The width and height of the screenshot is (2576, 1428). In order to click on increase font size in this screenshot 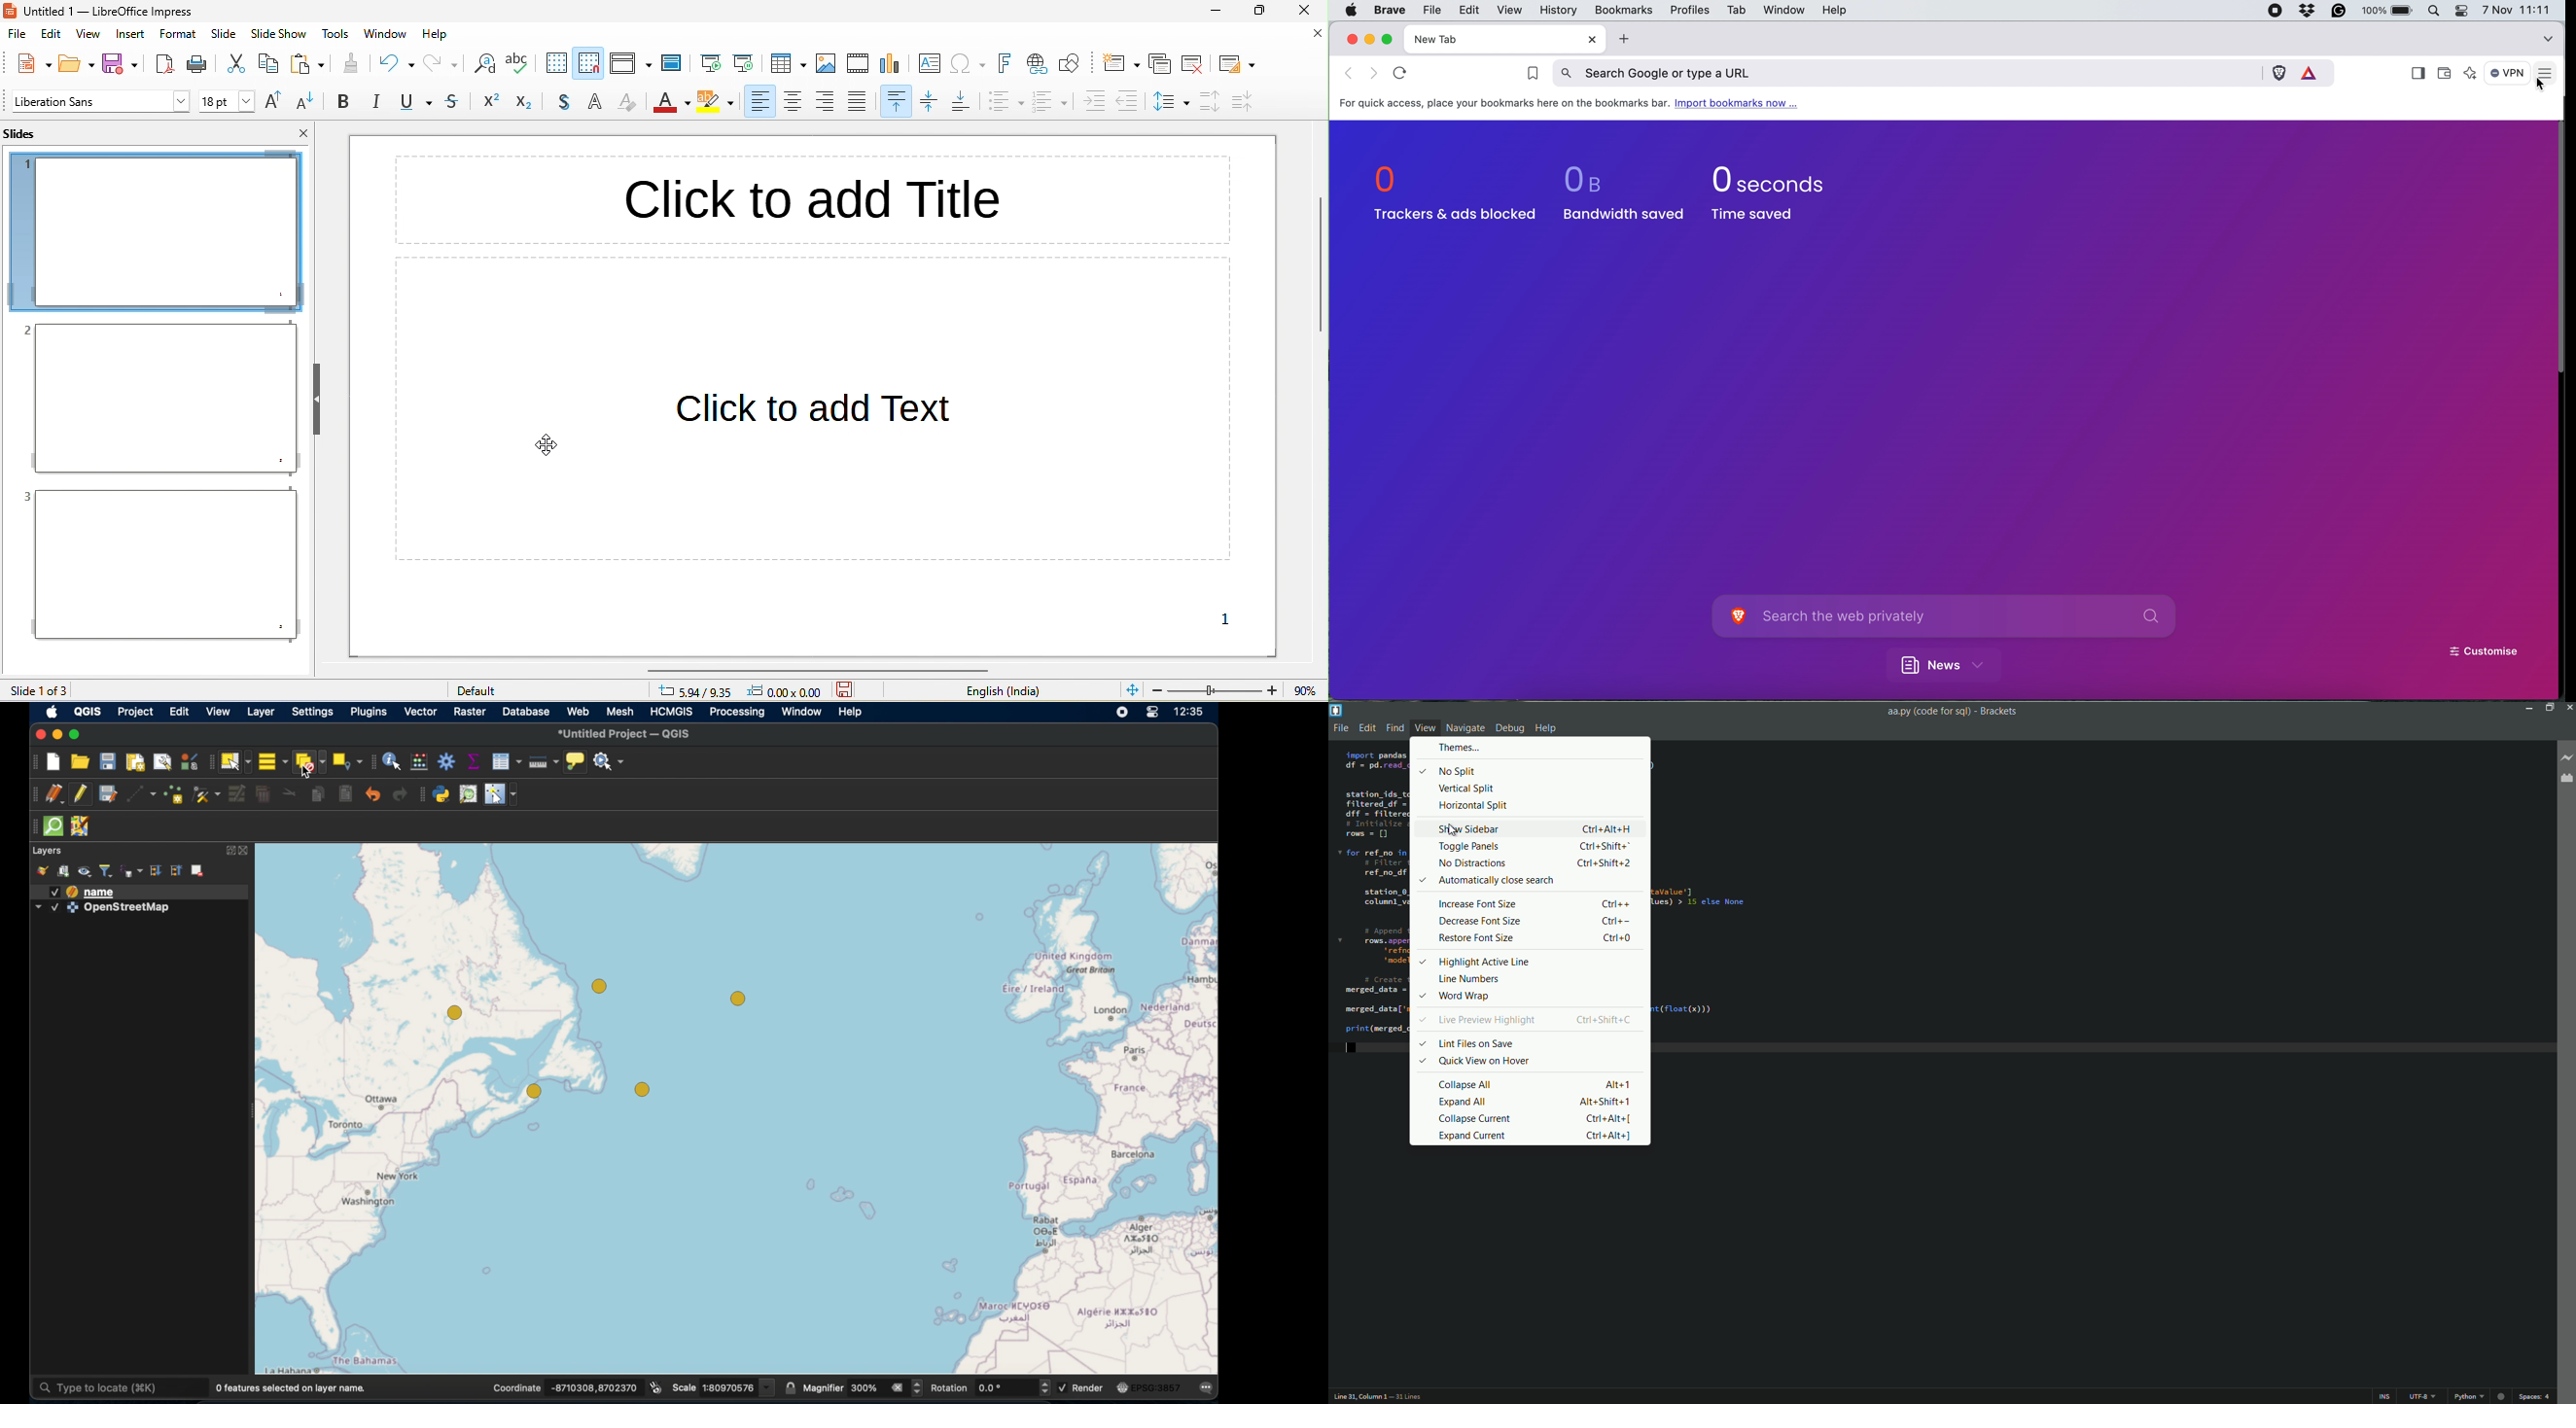, I will do `click(276, 103)`.